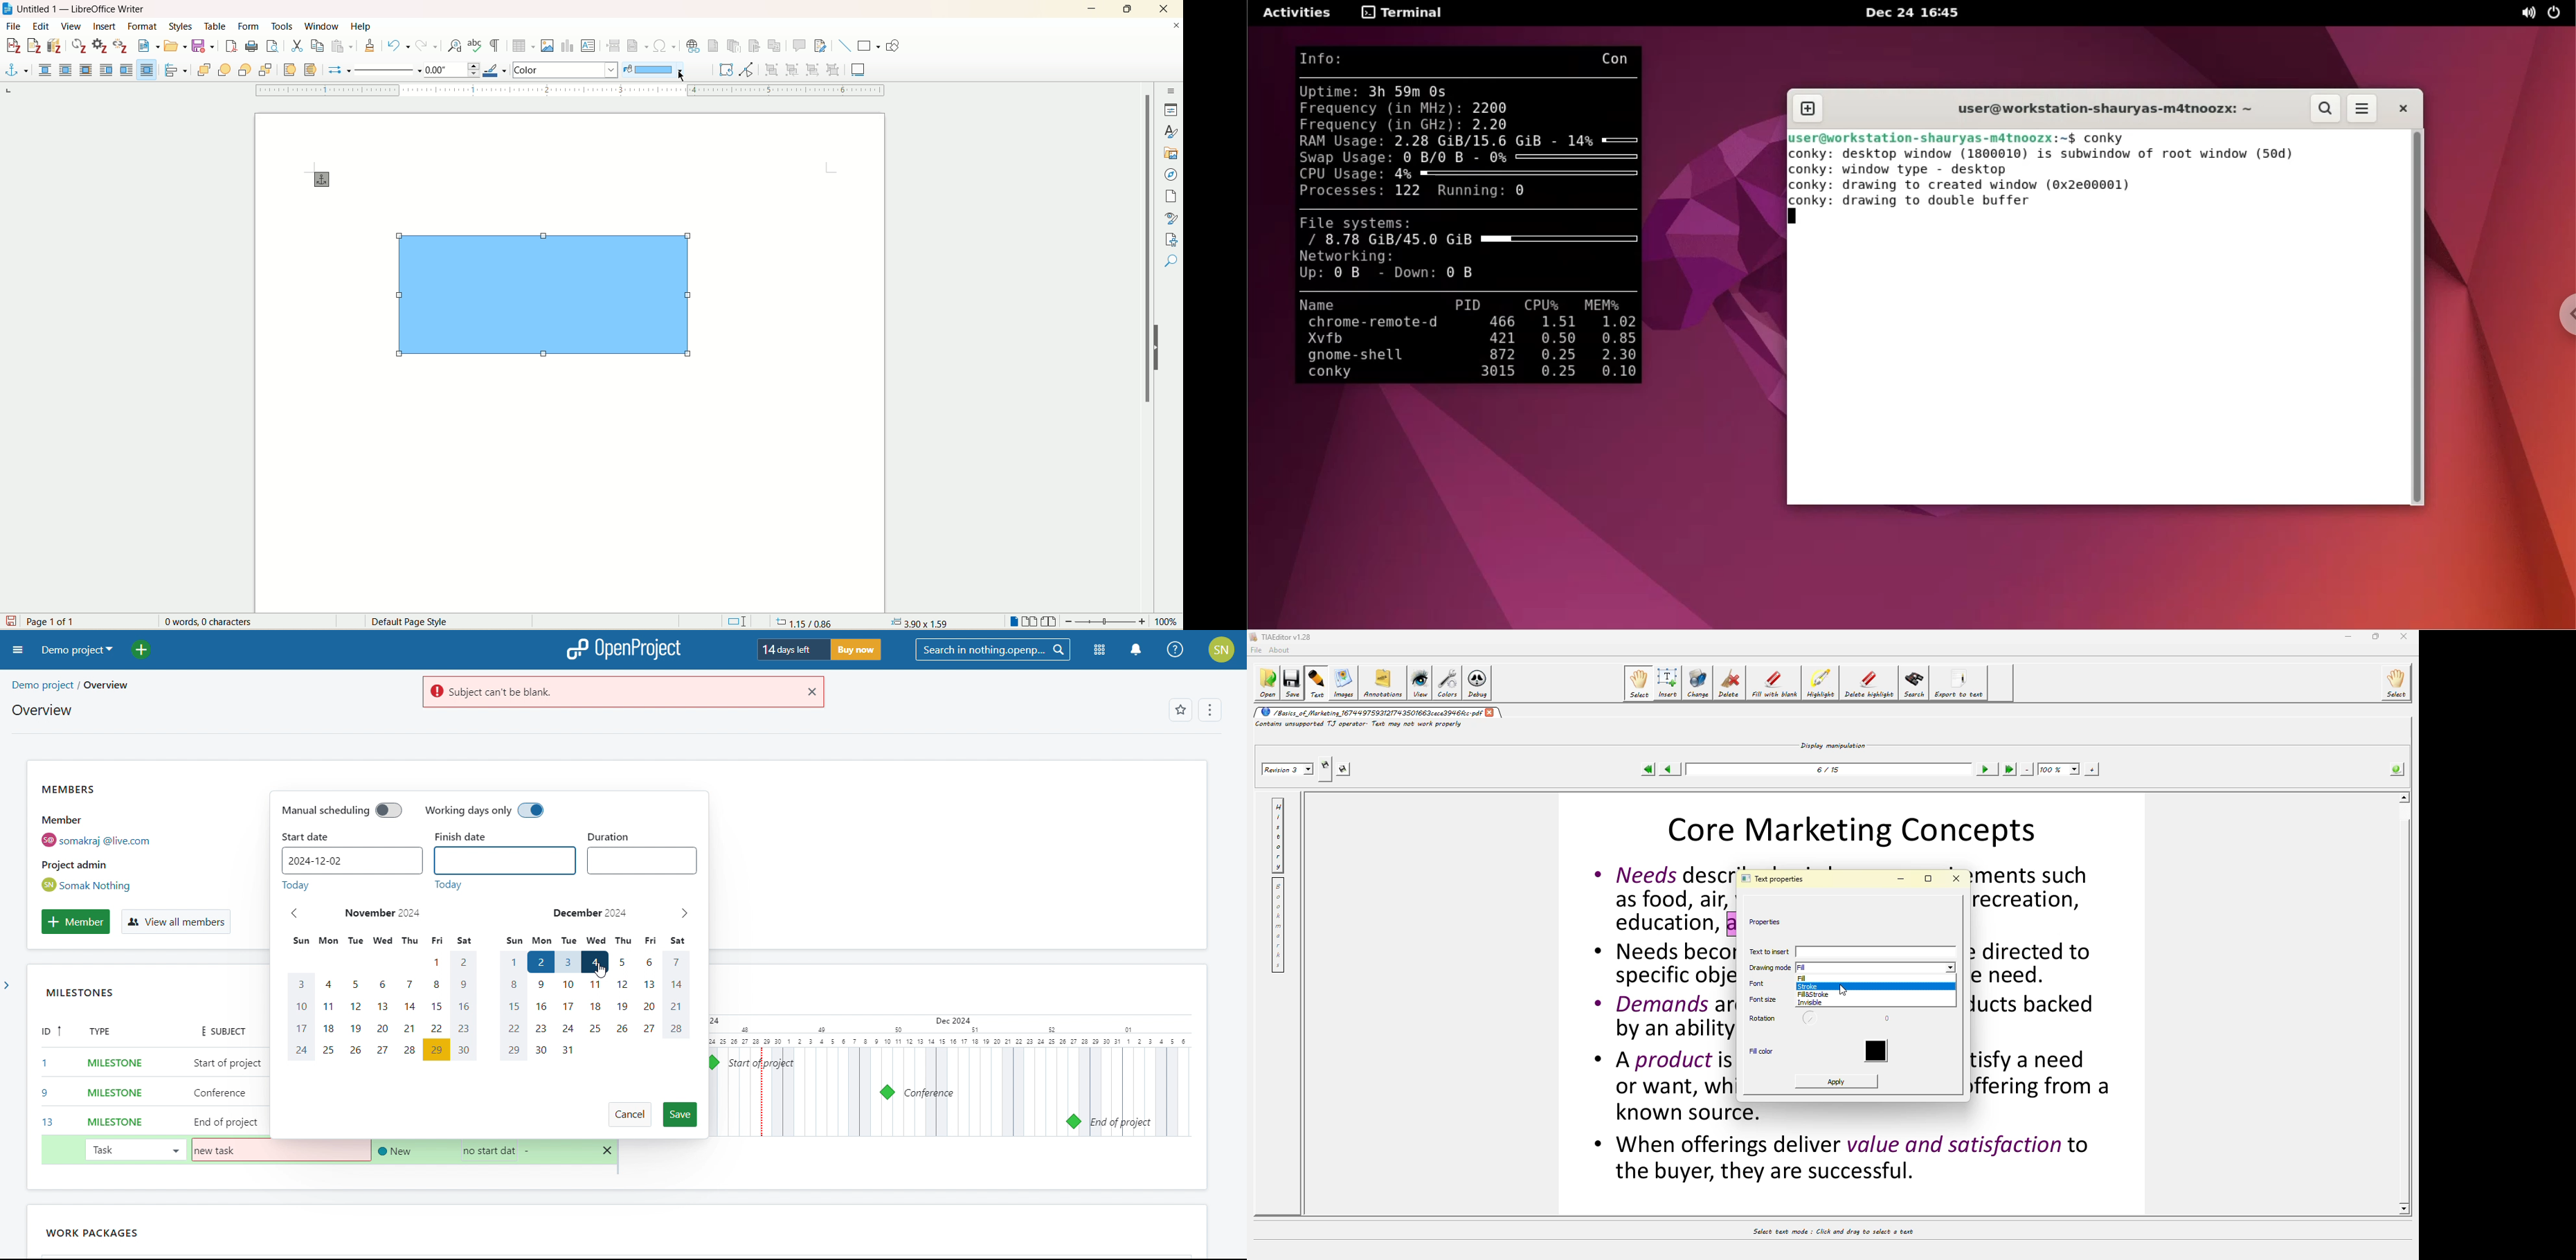 The image size is (2576, 1260). I want to click on undo, so click(400, 47).